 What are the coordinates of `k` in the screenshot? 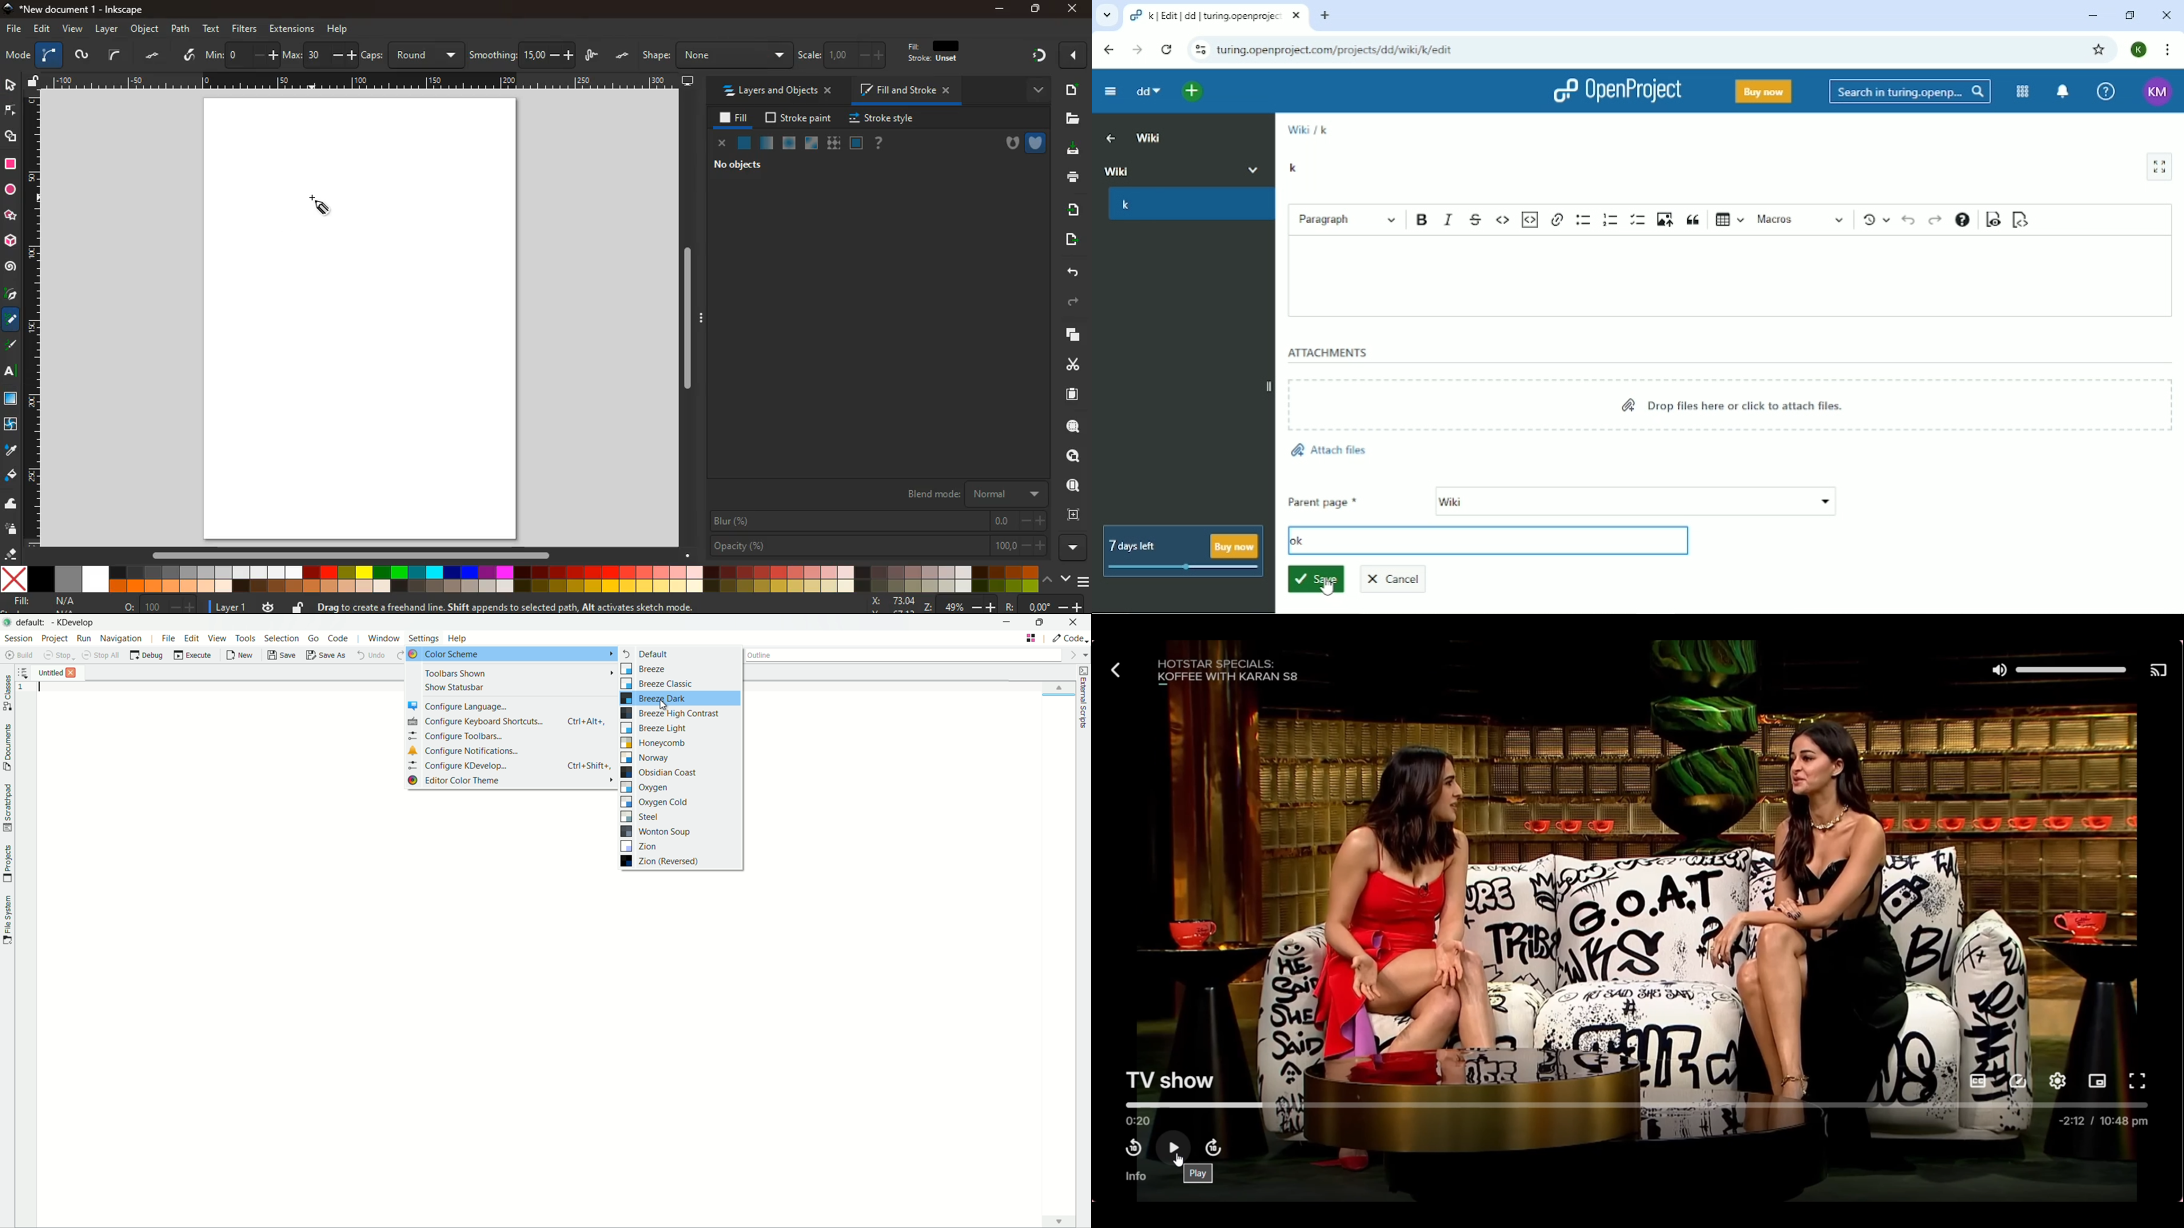 It's located at (1295, 167).